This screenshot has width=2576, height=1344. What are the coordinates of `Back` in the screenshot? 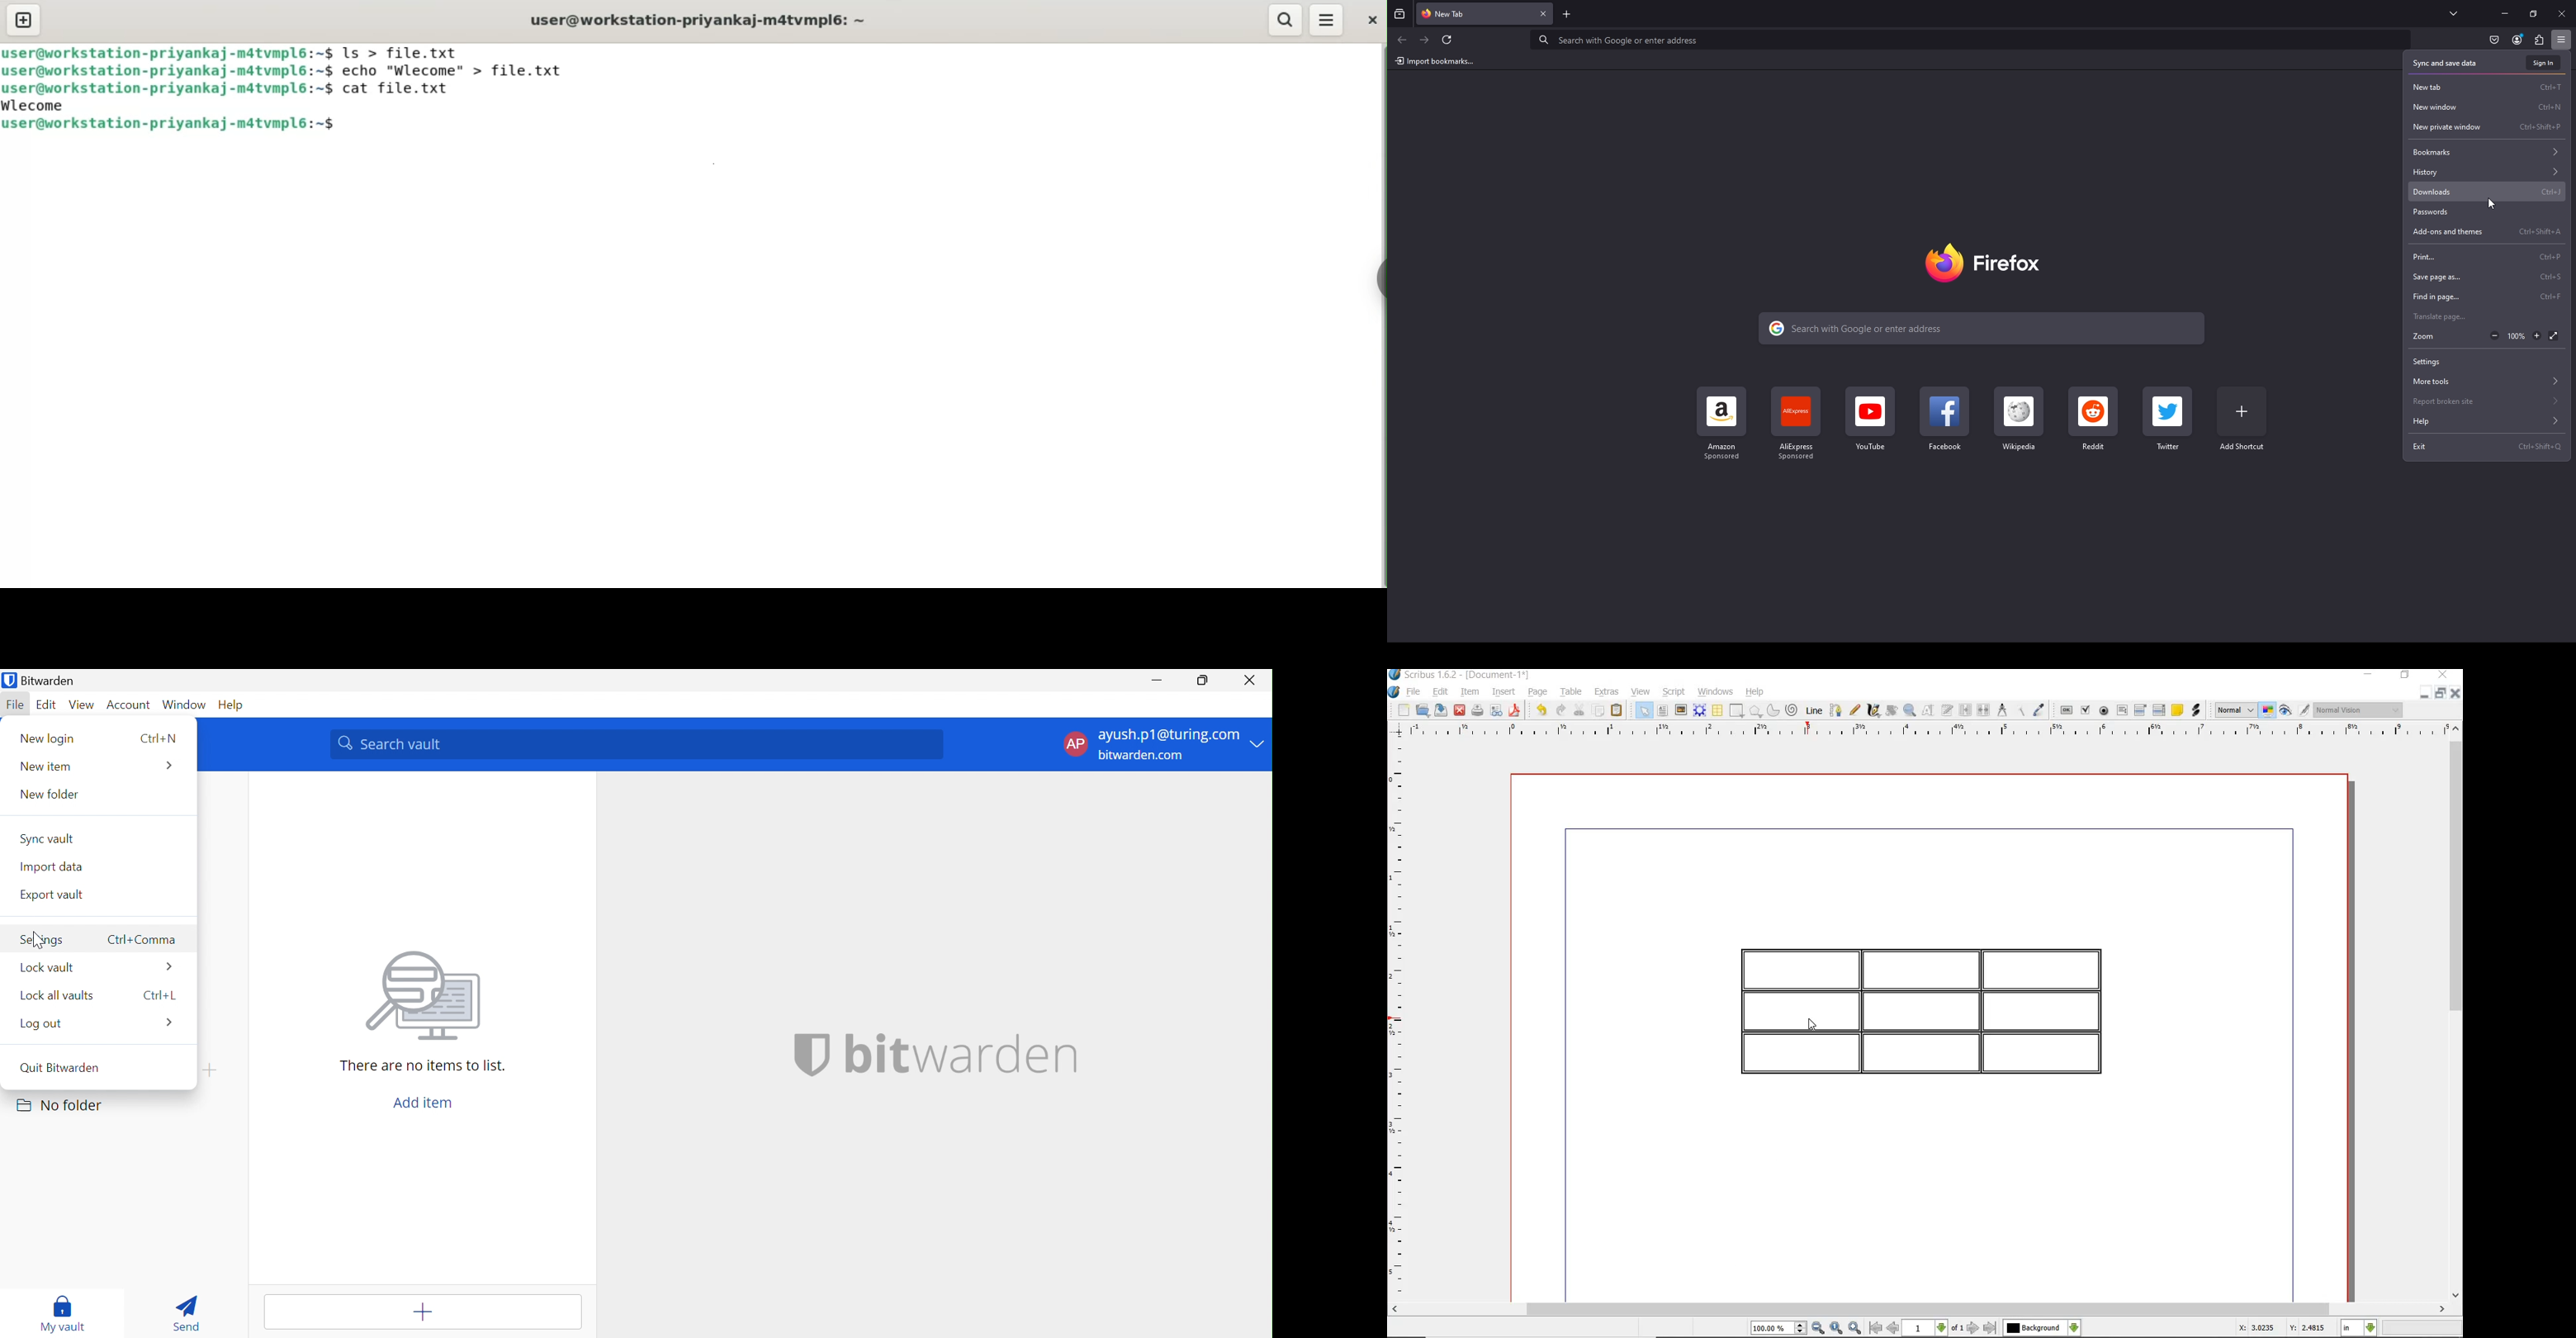 It's located at (1402, 40).